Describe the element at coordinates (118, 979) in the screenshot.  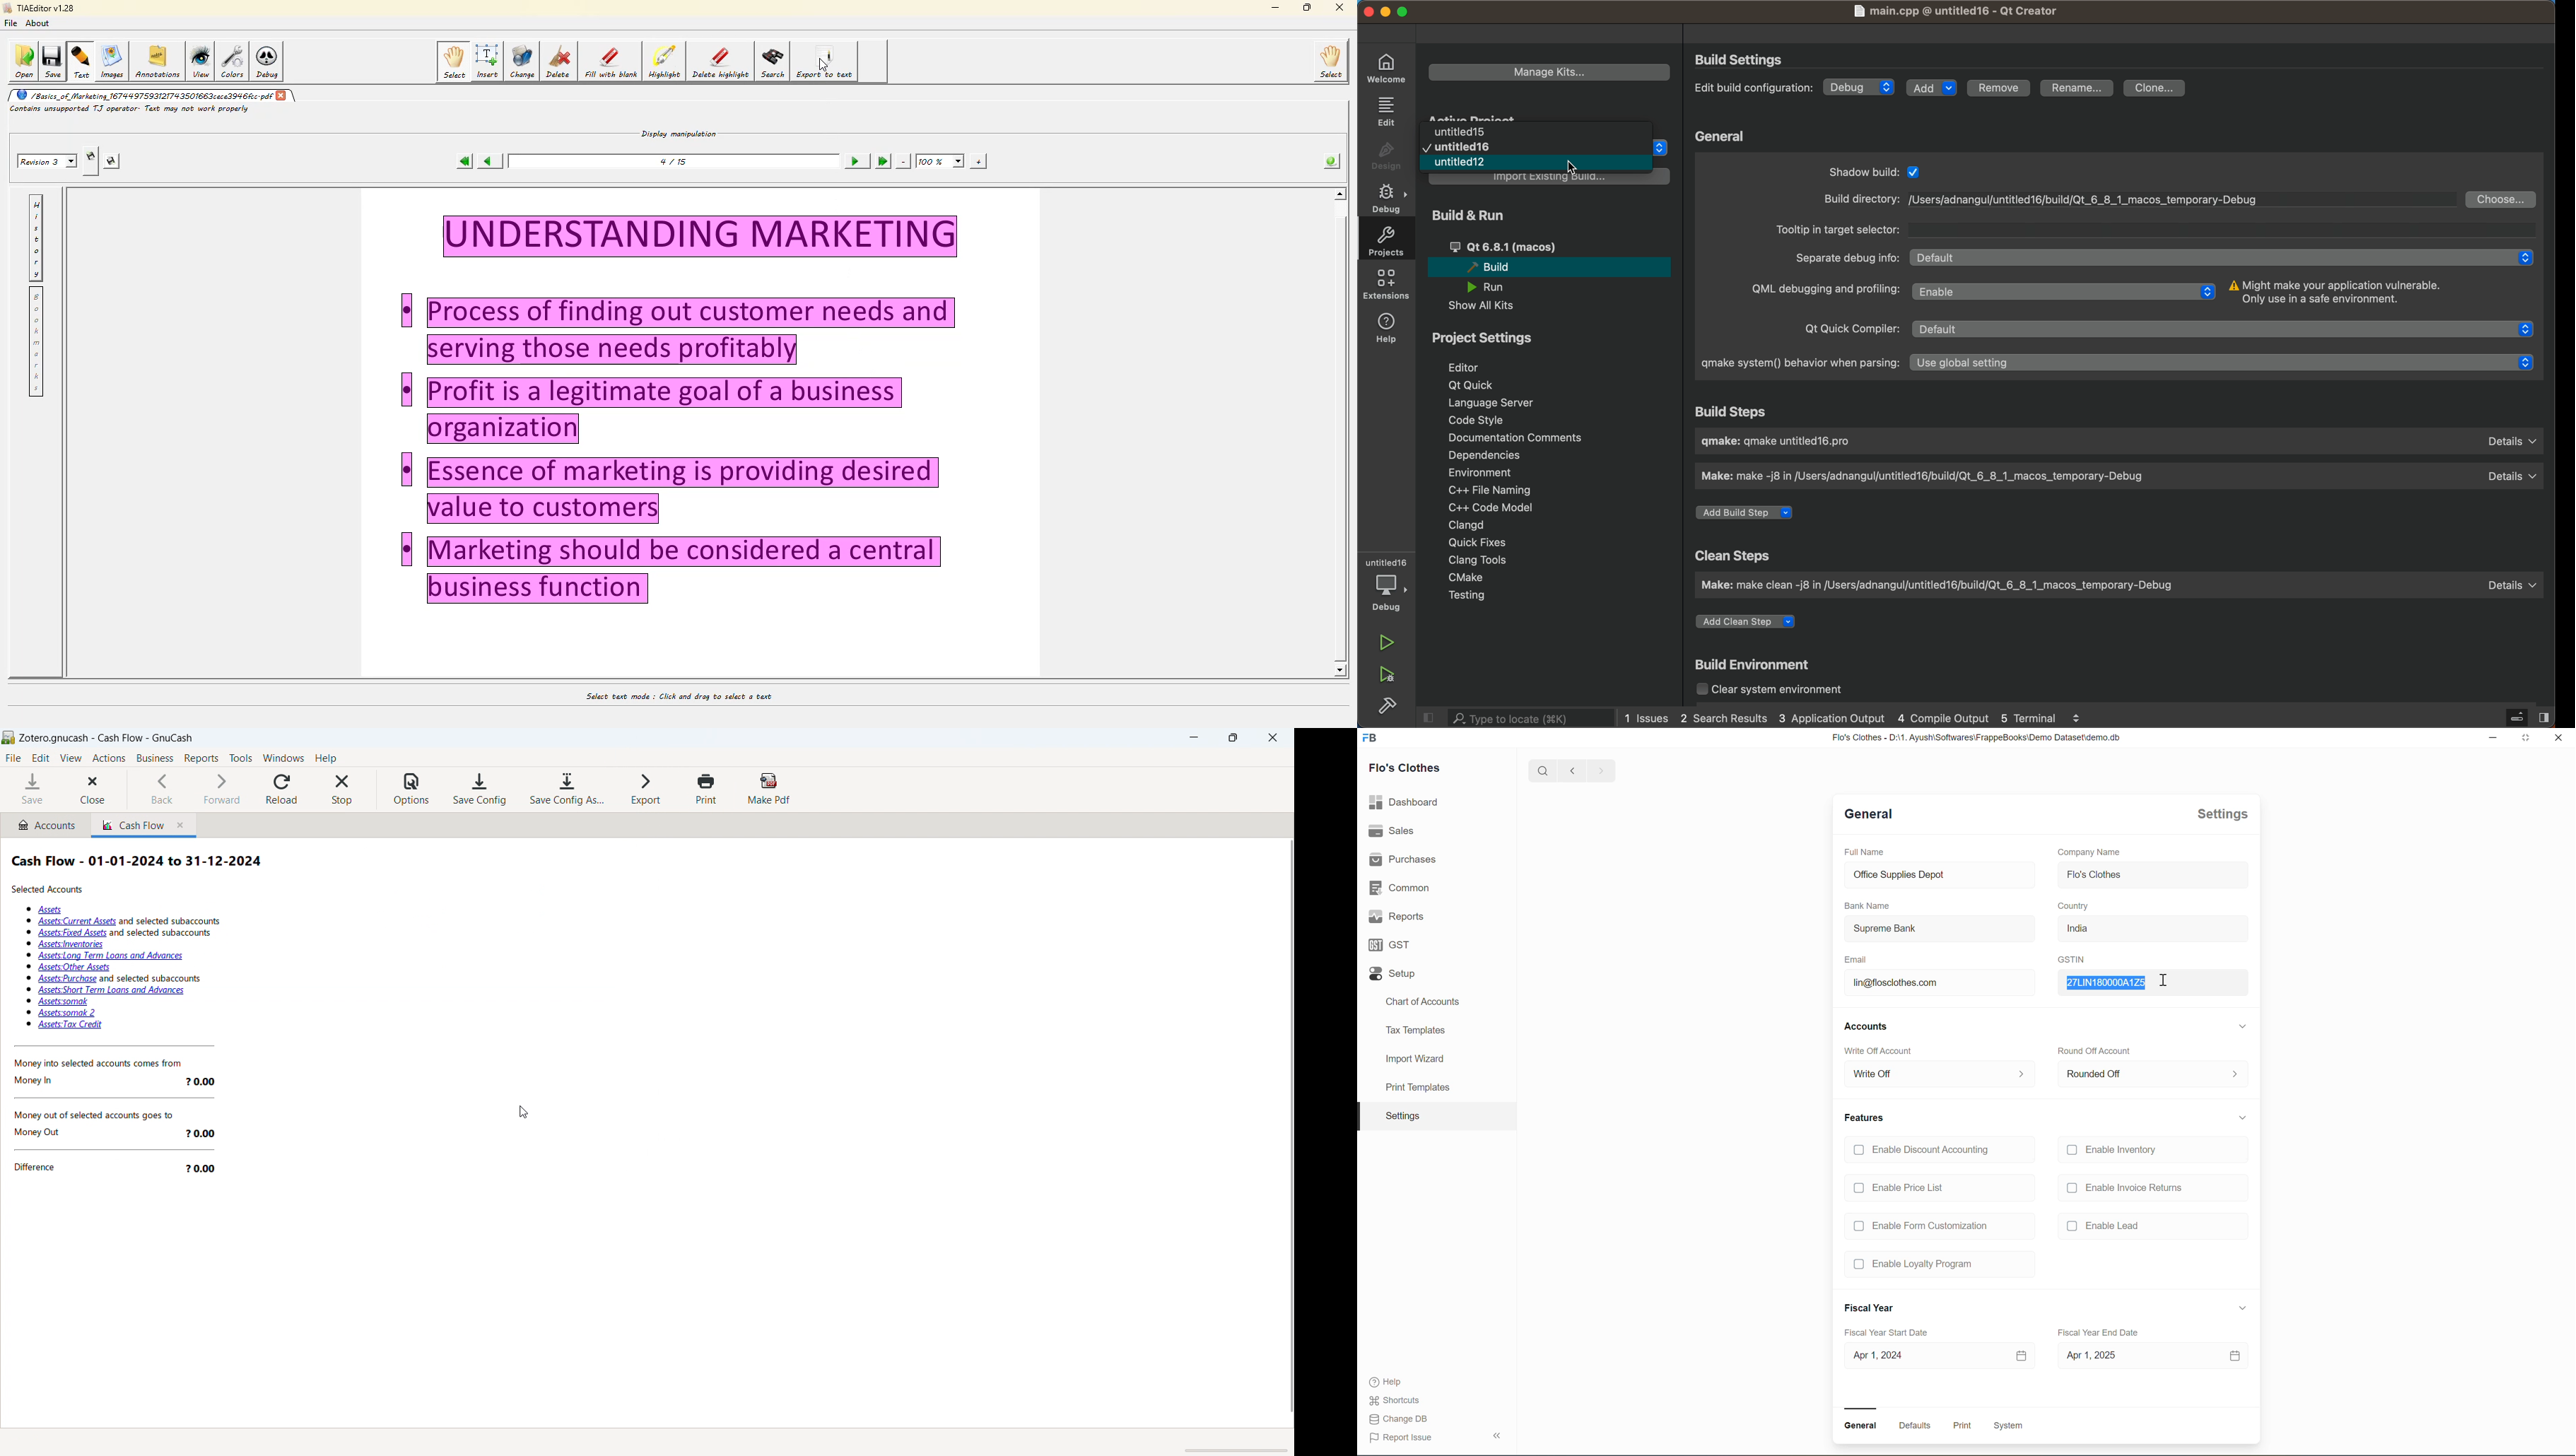
I see `Assets: purchase` at that location.